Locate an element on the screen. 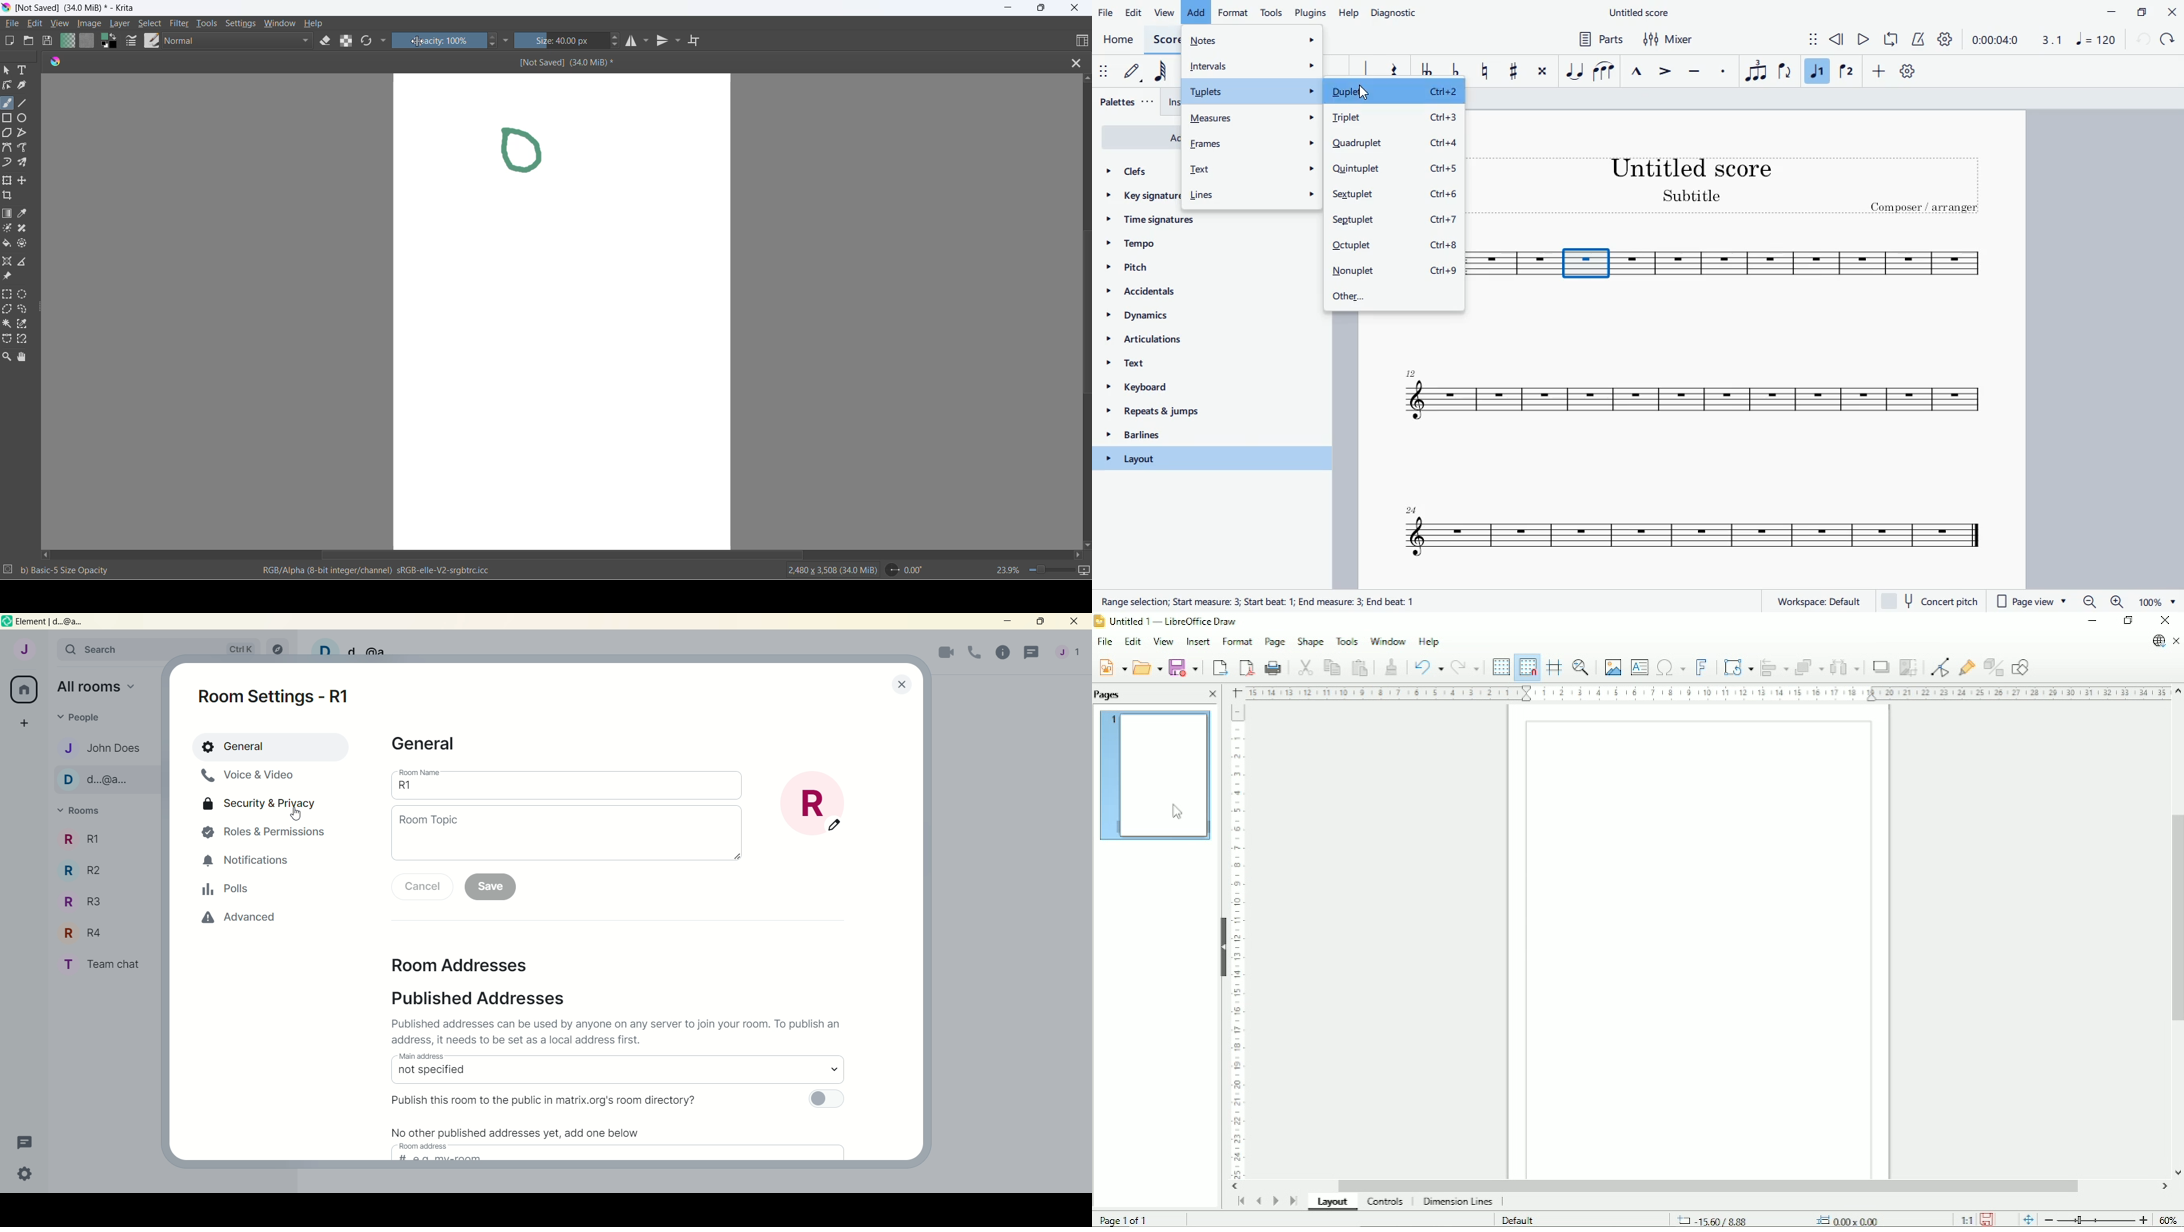  tie is located at coordinates (1574, 70).